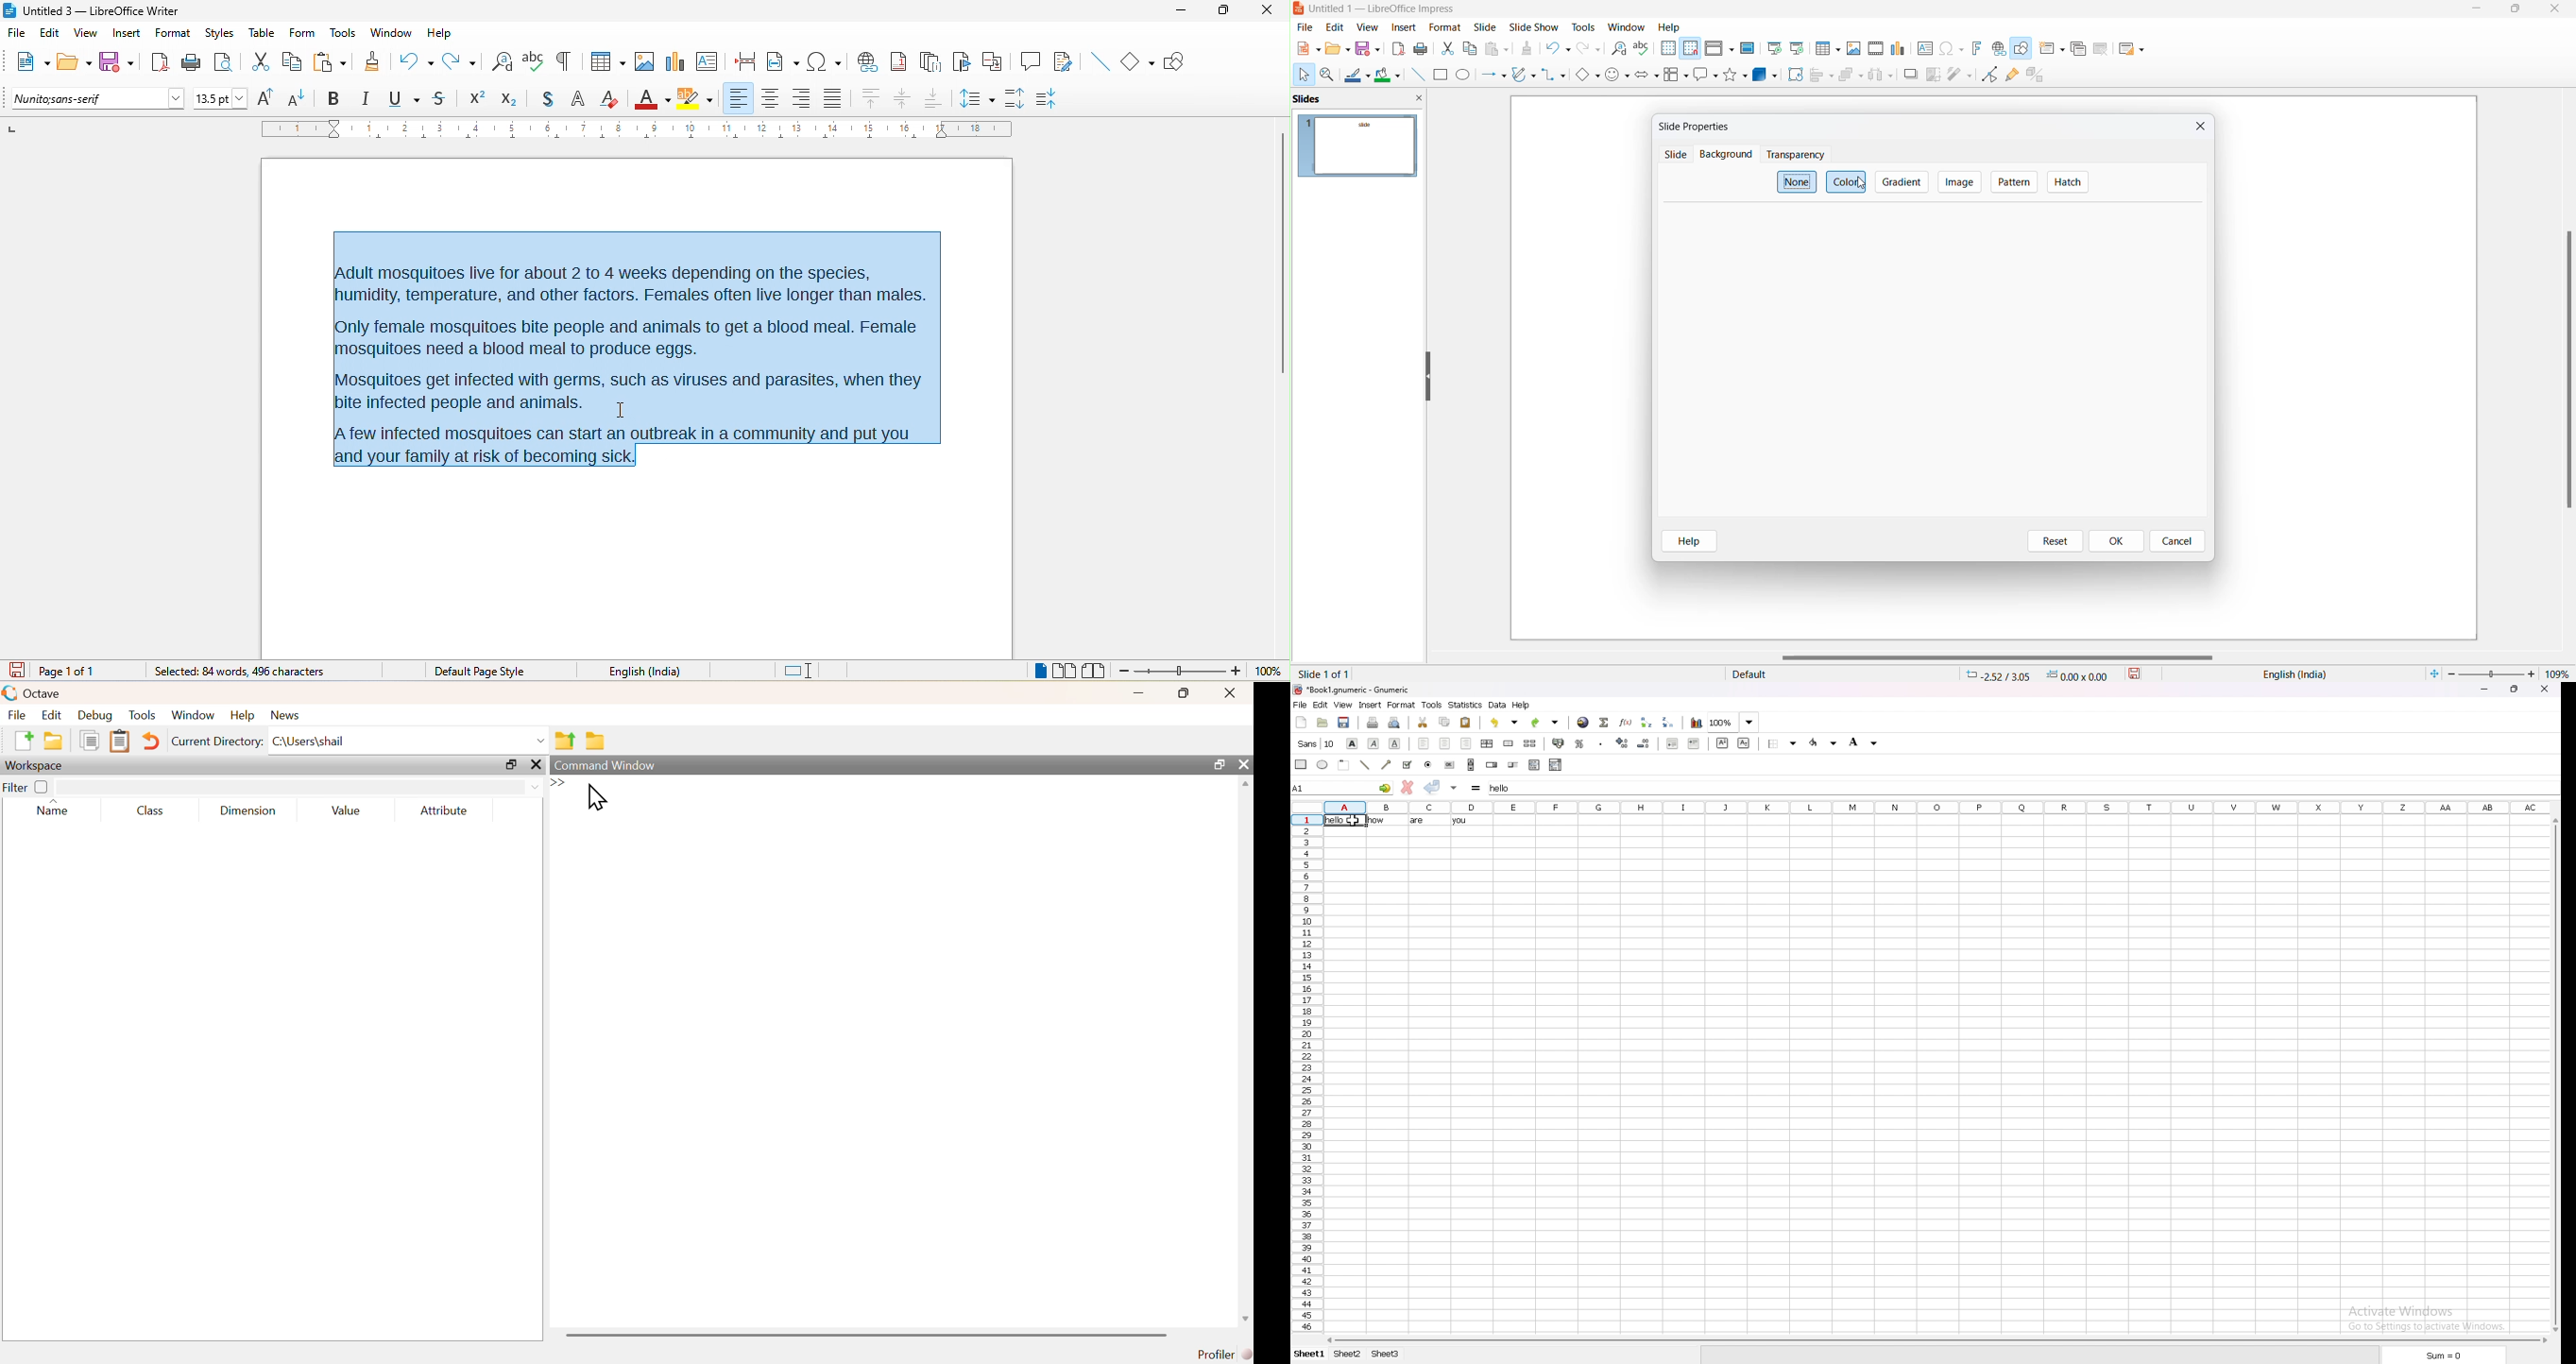 The image size is (2576, 1372). Describe the element at coordinates (1670, 722) in the screenshot. I see `sort descending` at that location.